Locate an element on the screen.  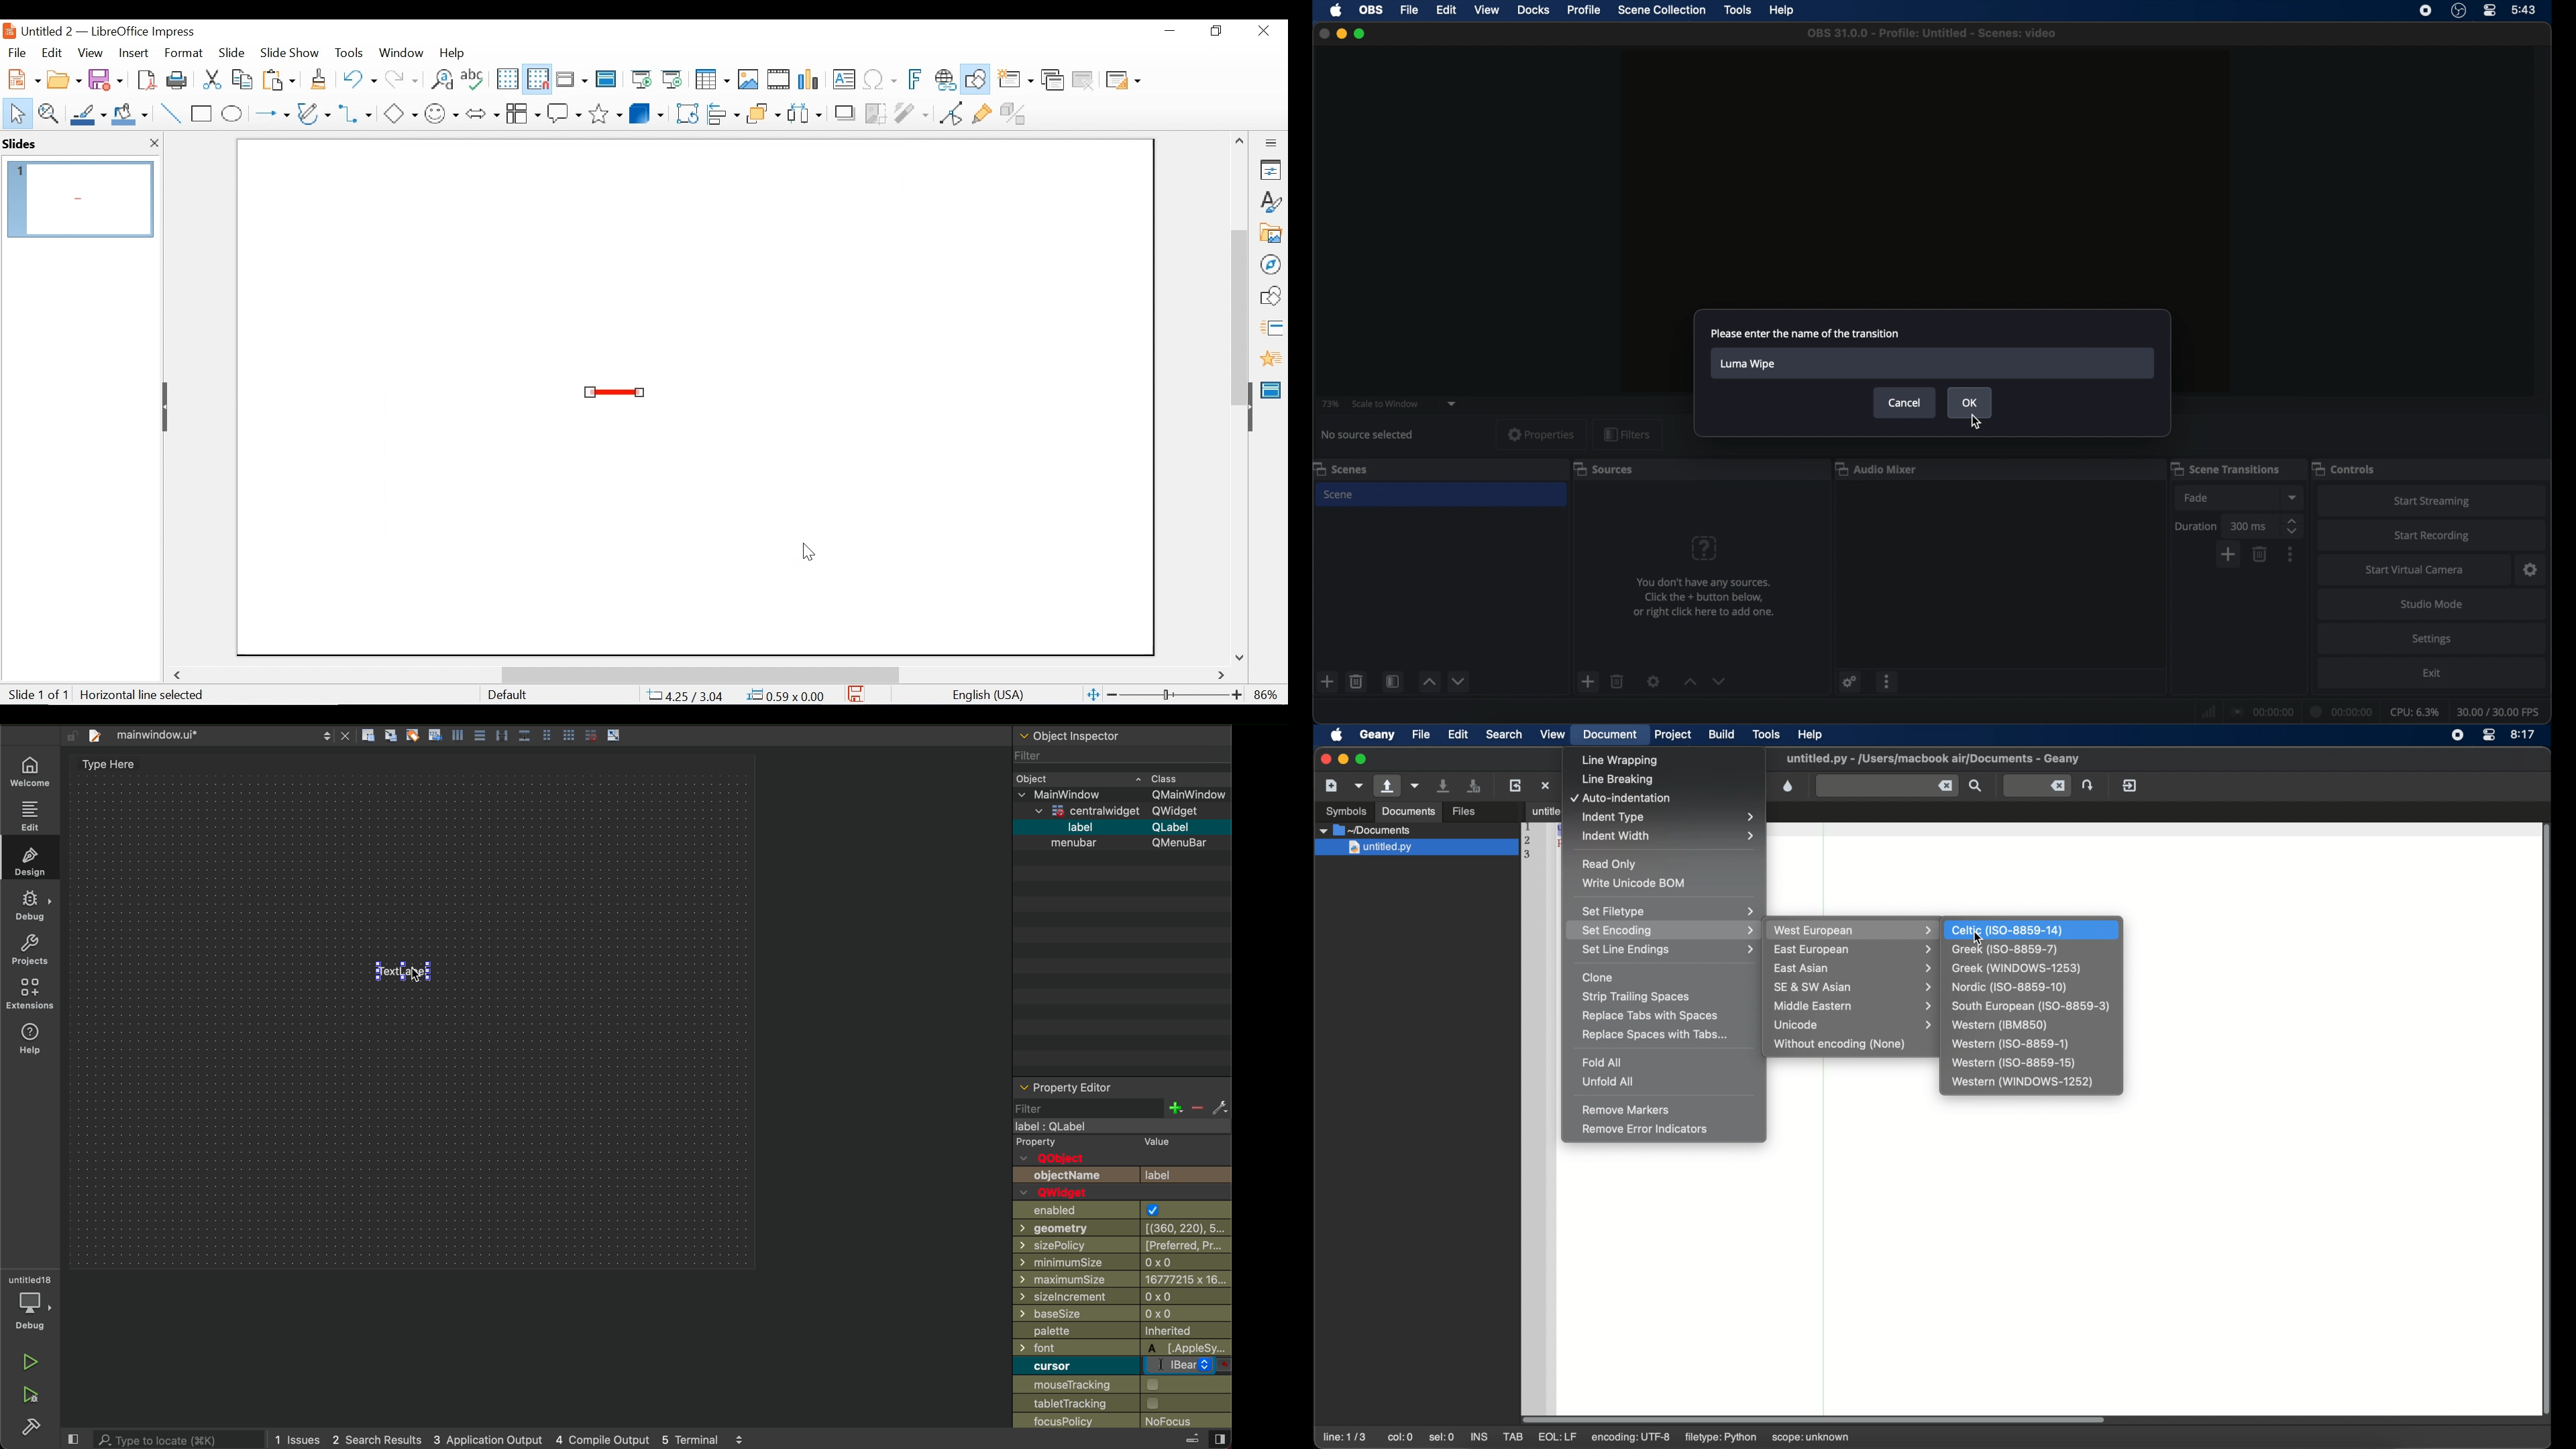
add is located at coordinates (1589, 681).